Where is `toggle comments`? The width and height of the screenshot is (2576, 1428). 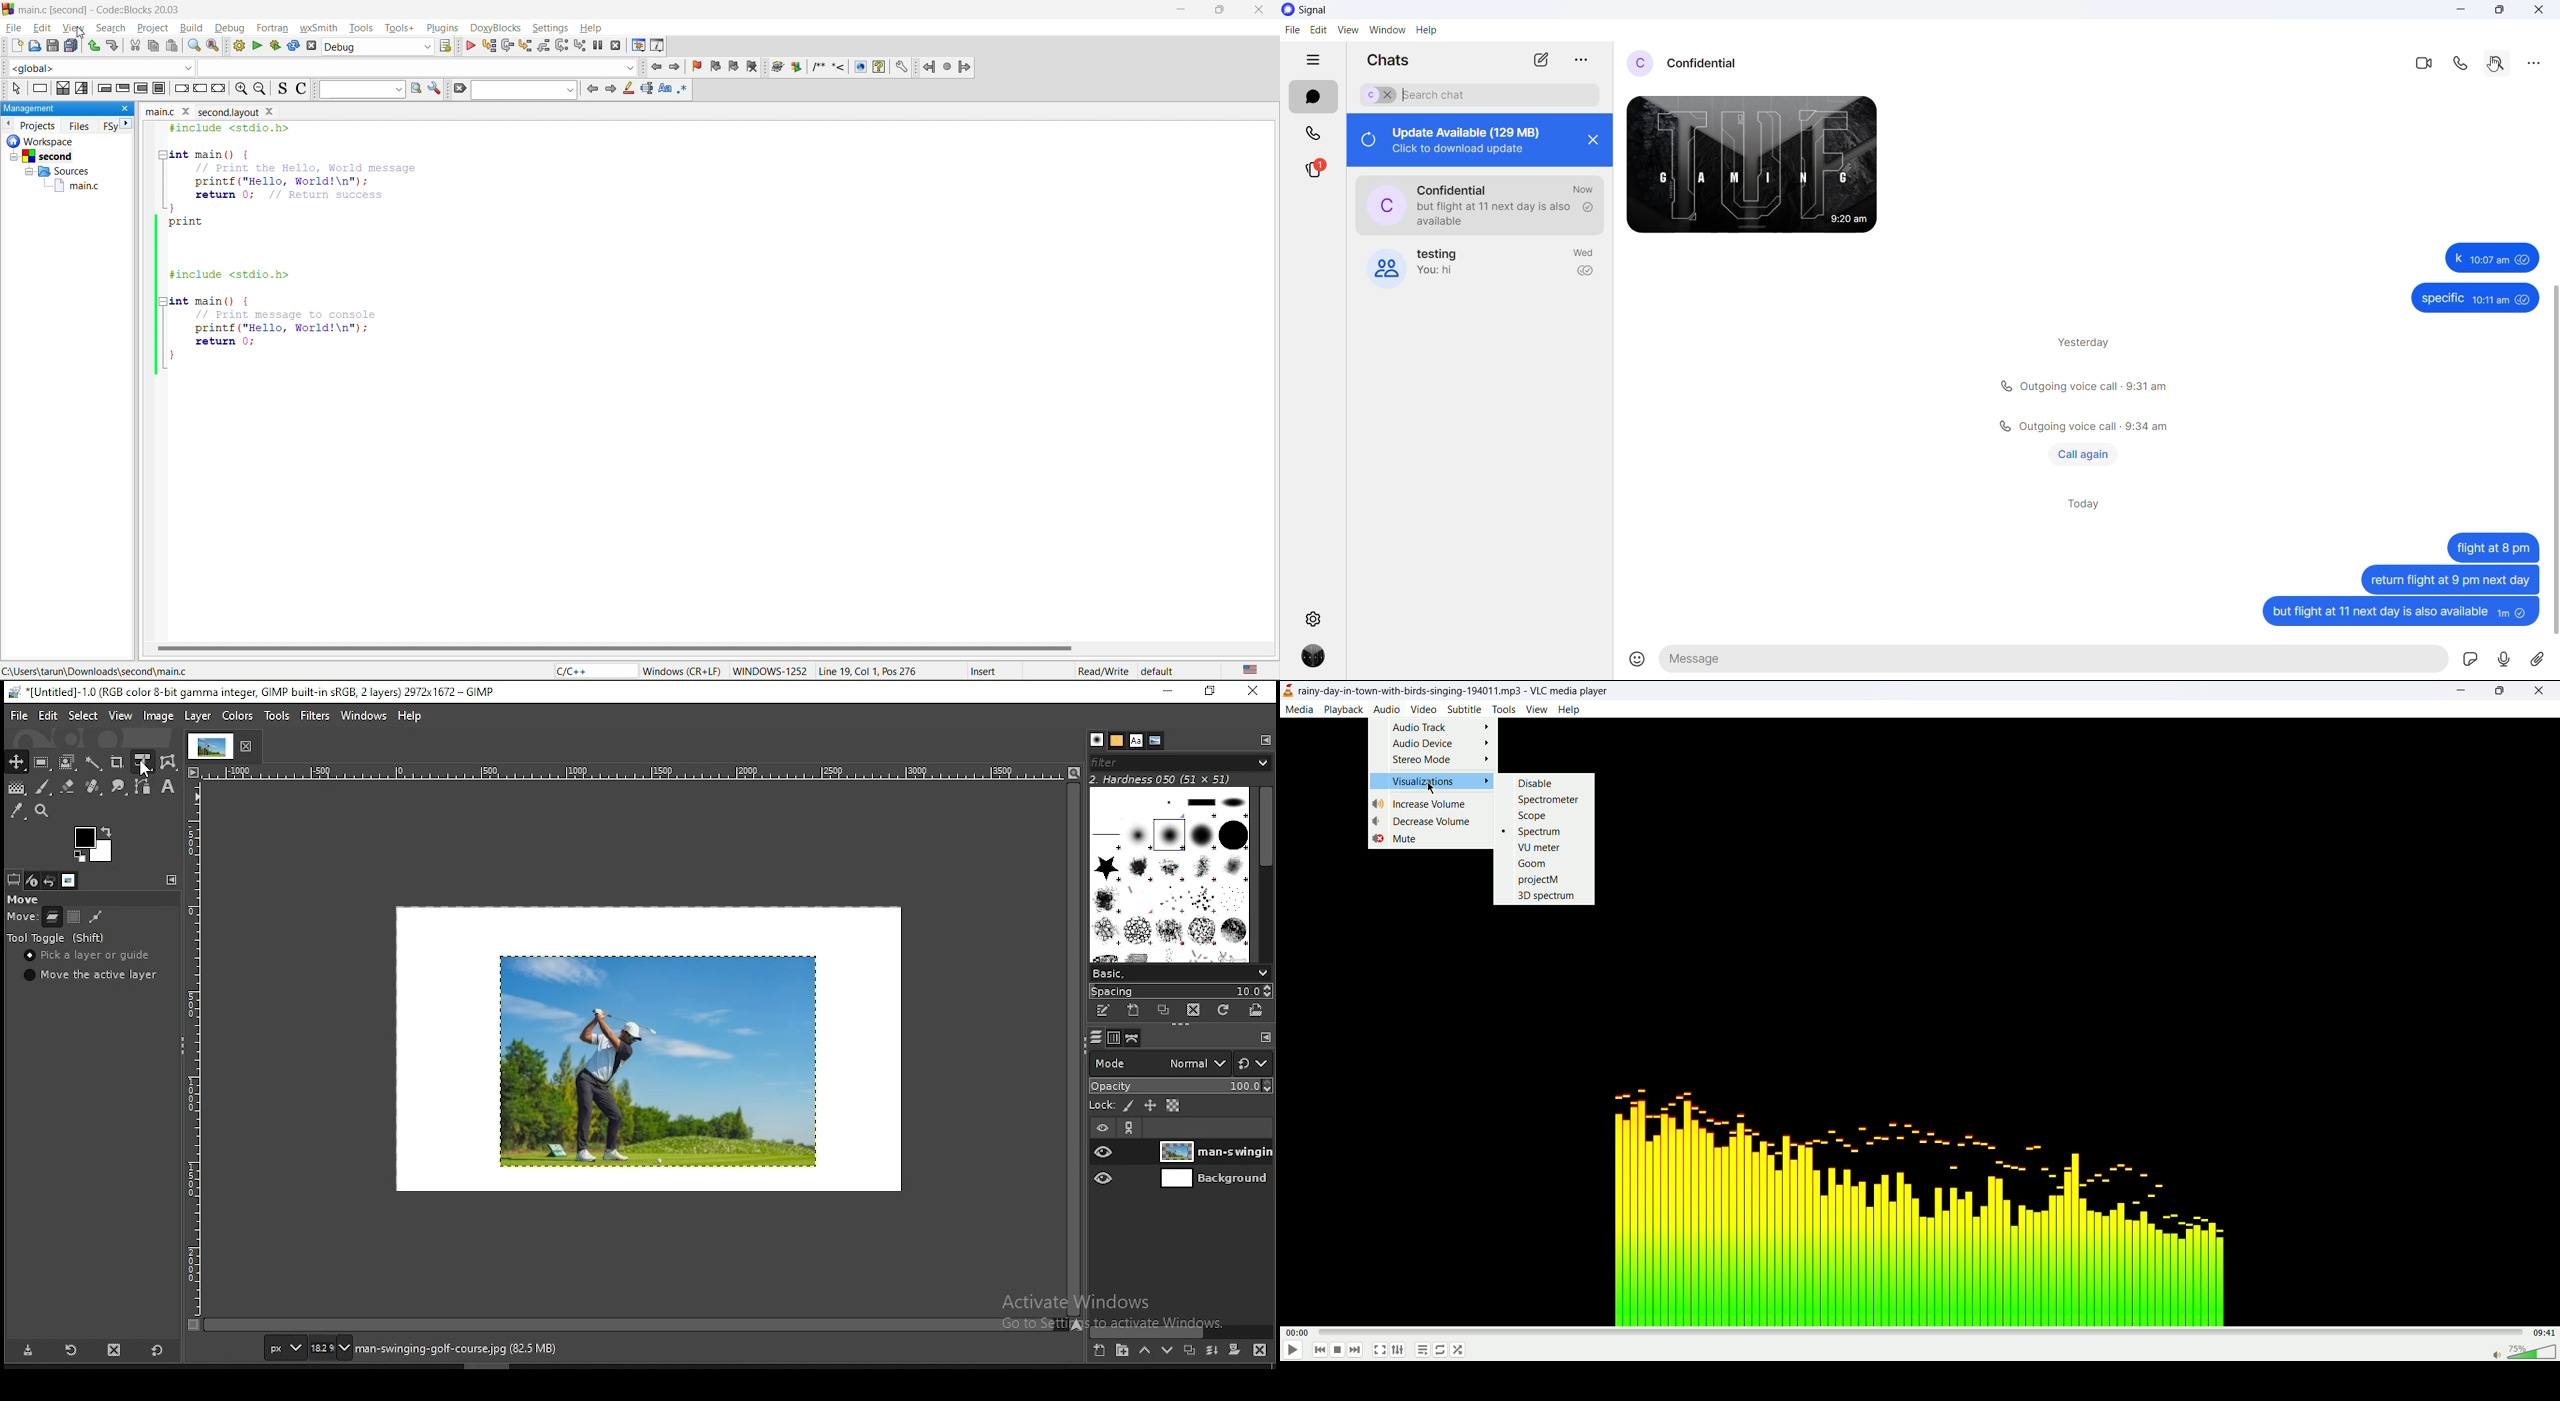
toggle comments is located at coordinates (301, 91).